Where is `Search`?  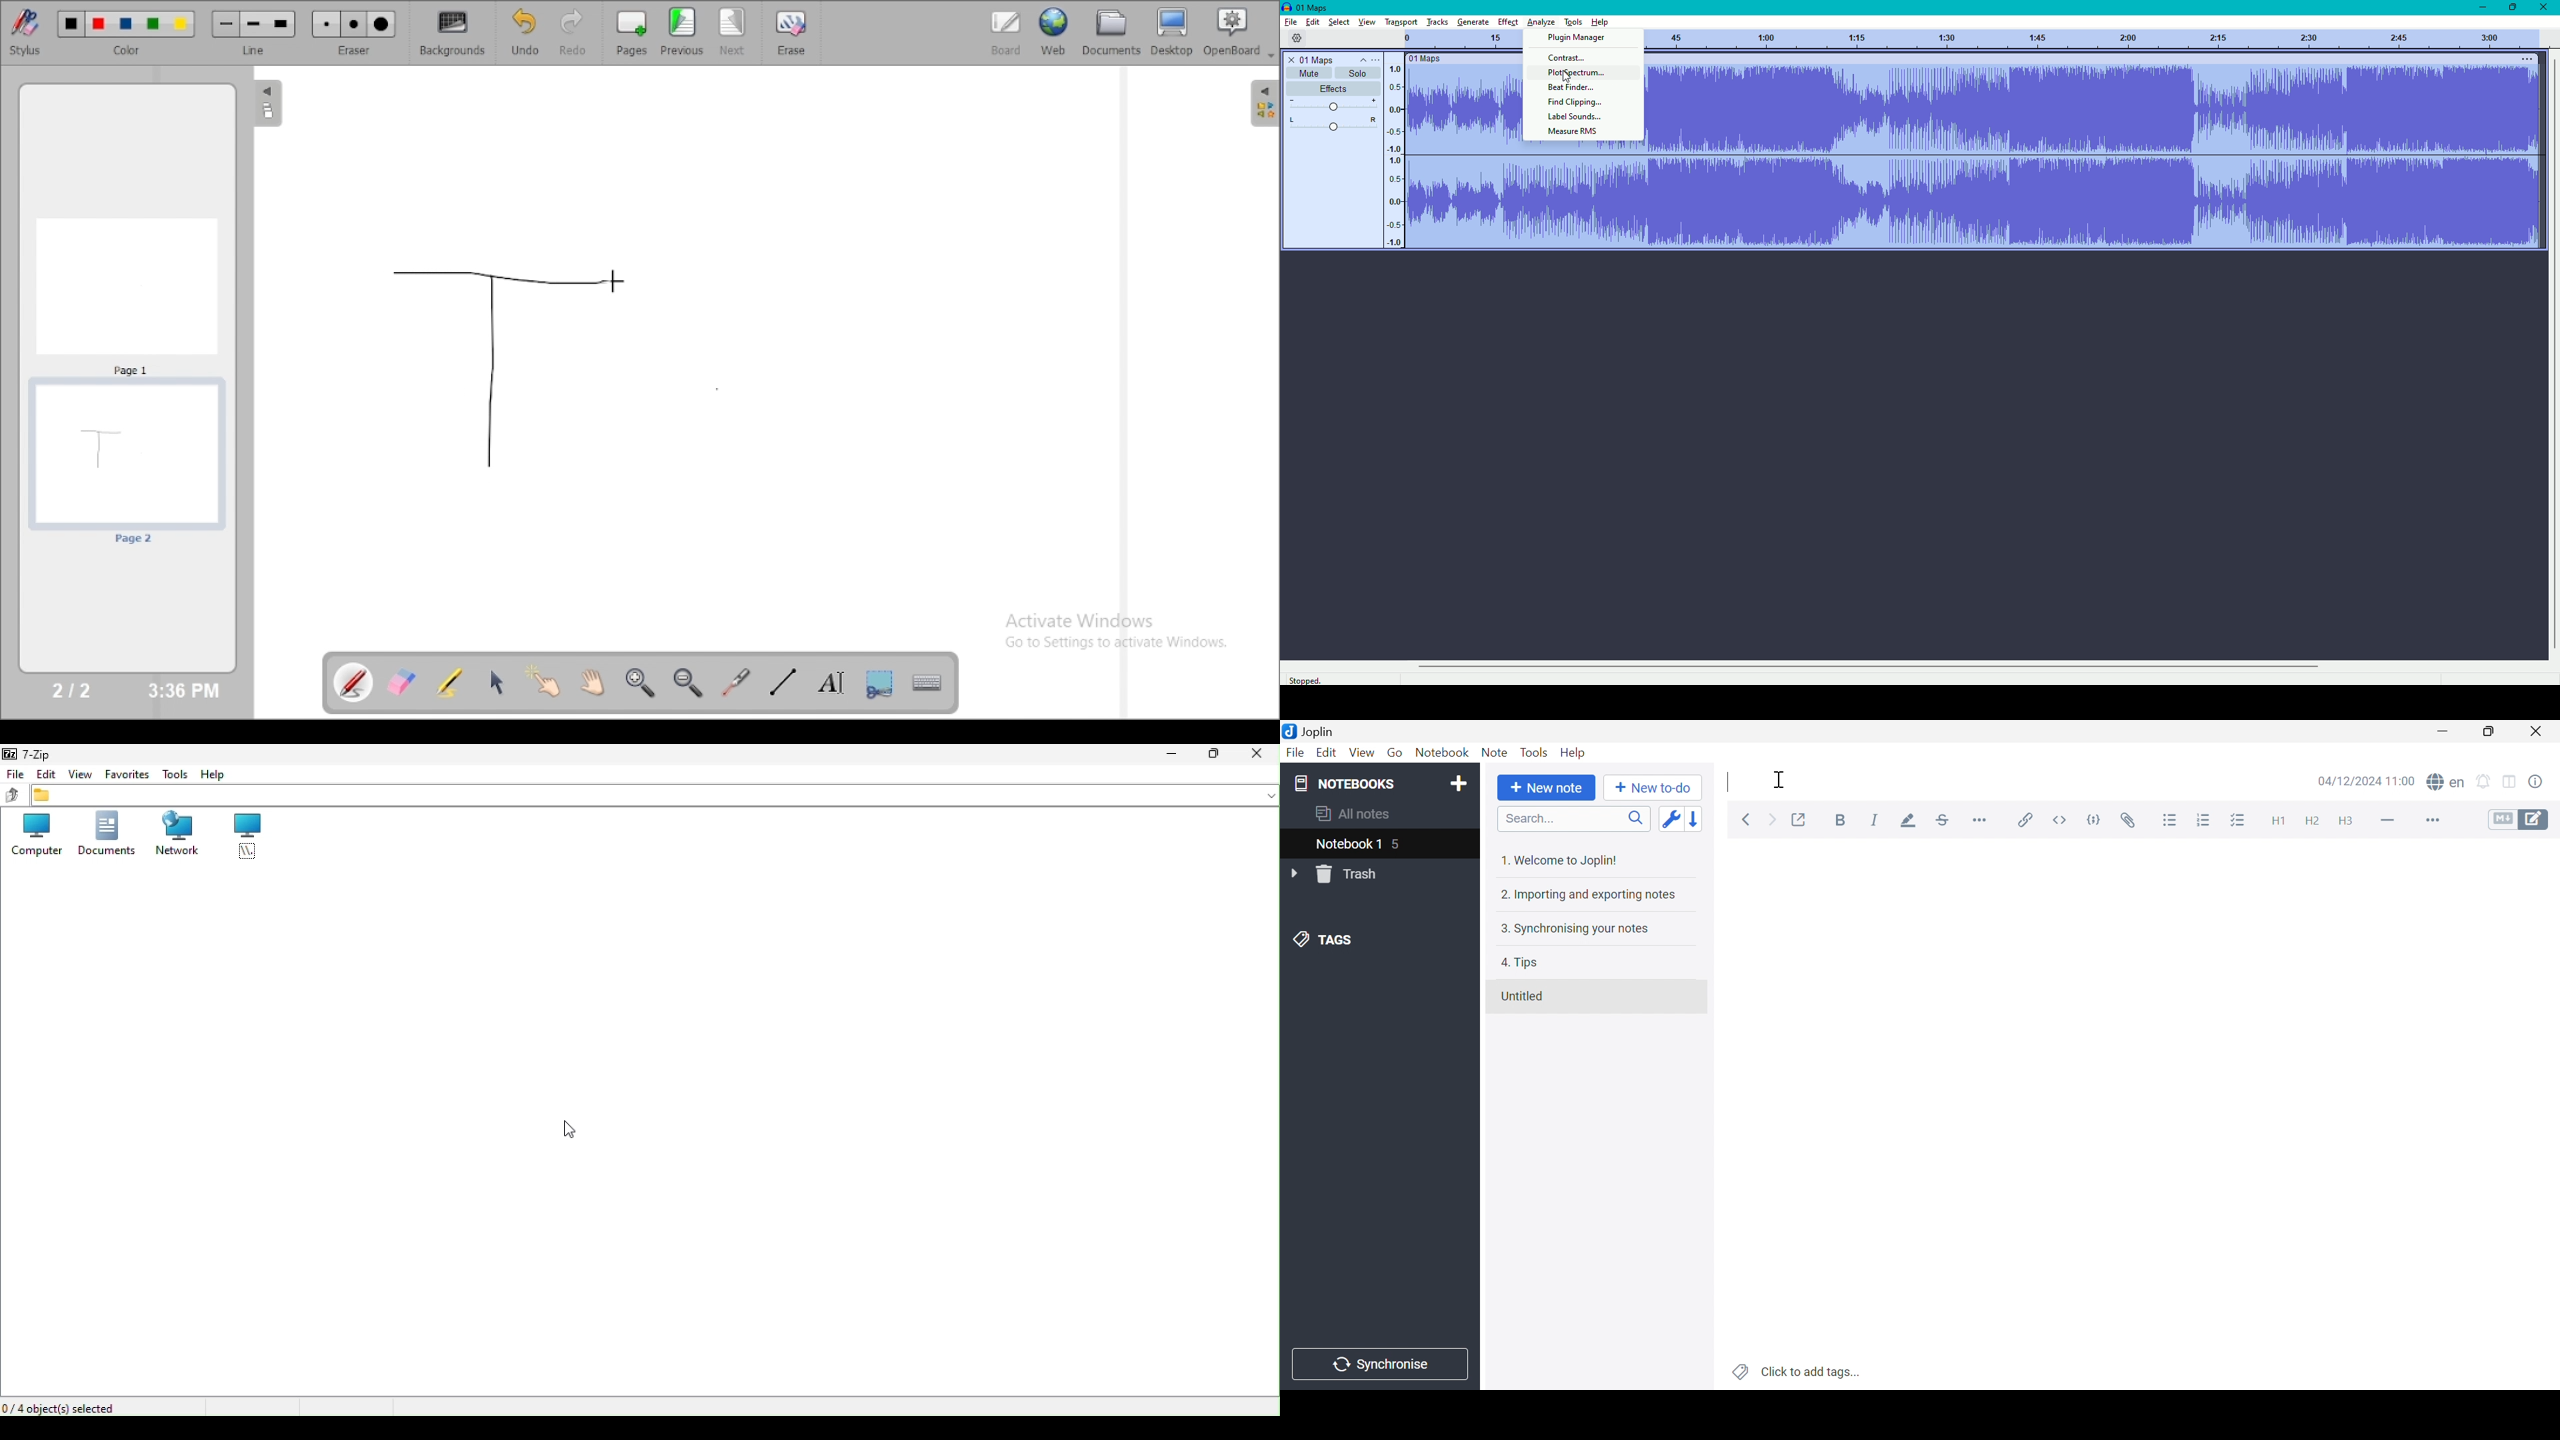
Search is located at coordinates (1574, 820).